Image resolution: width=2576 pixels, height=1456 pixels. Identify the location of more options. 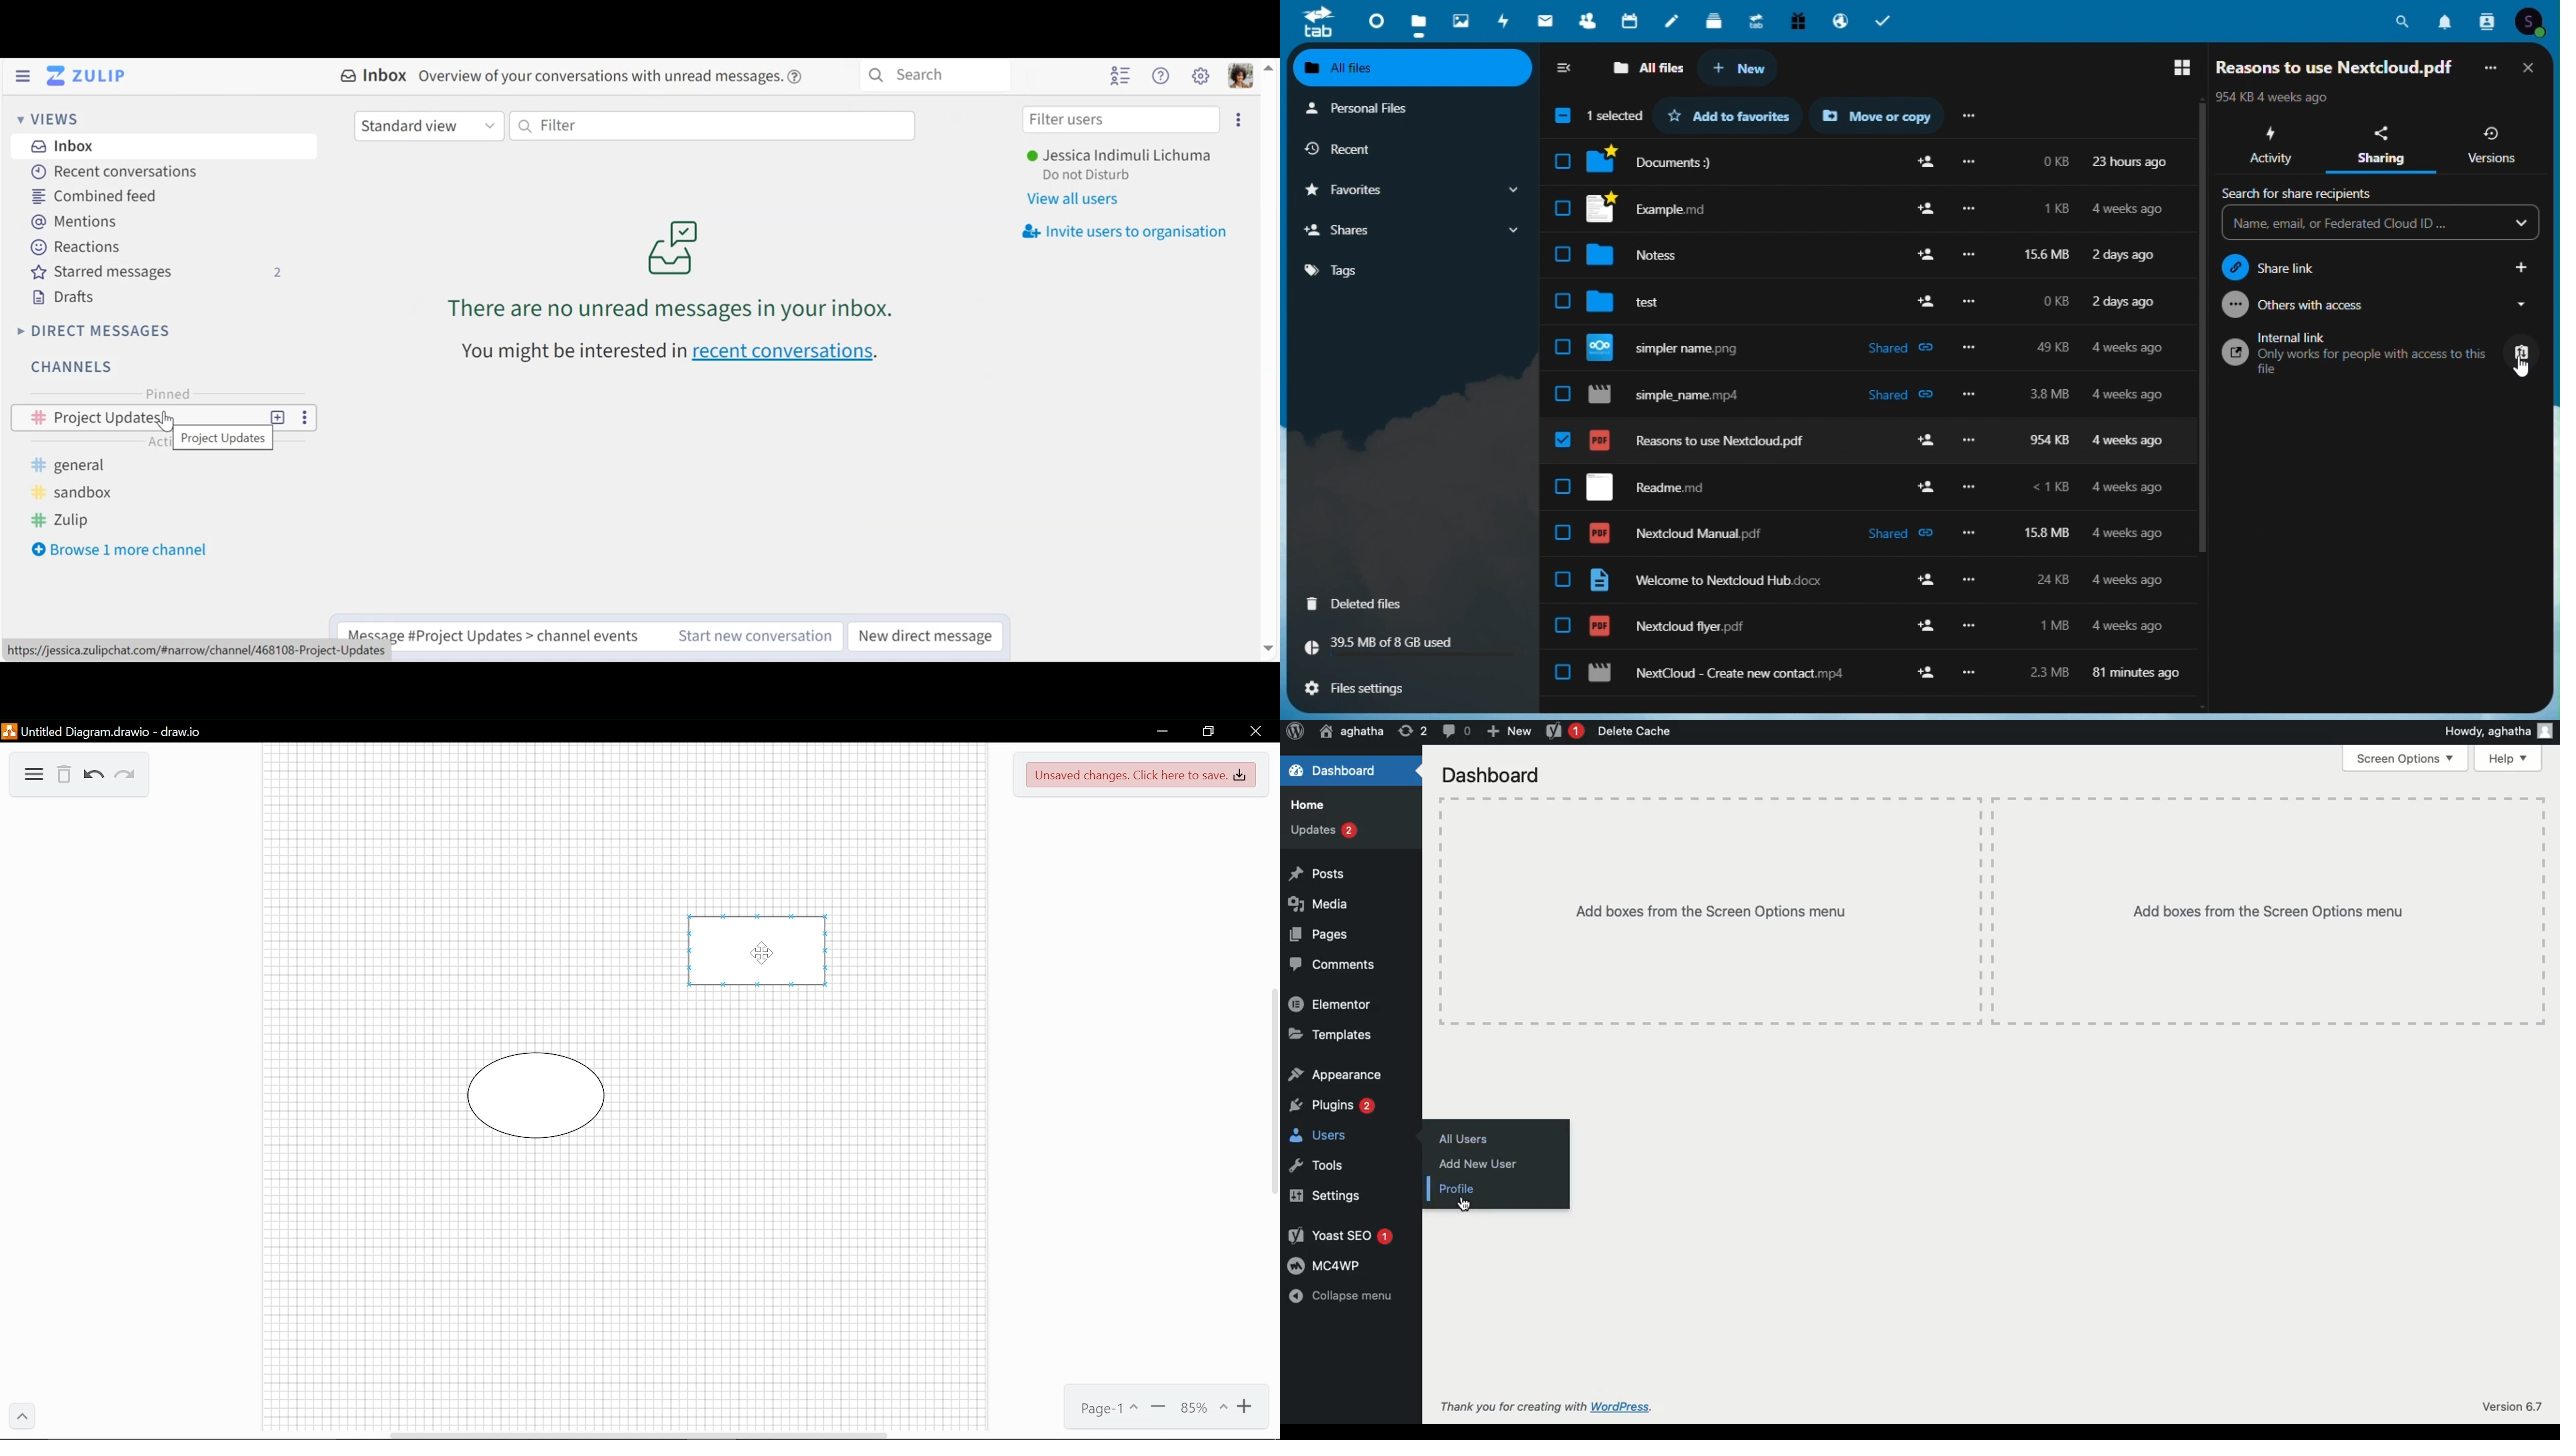
(305, 417).